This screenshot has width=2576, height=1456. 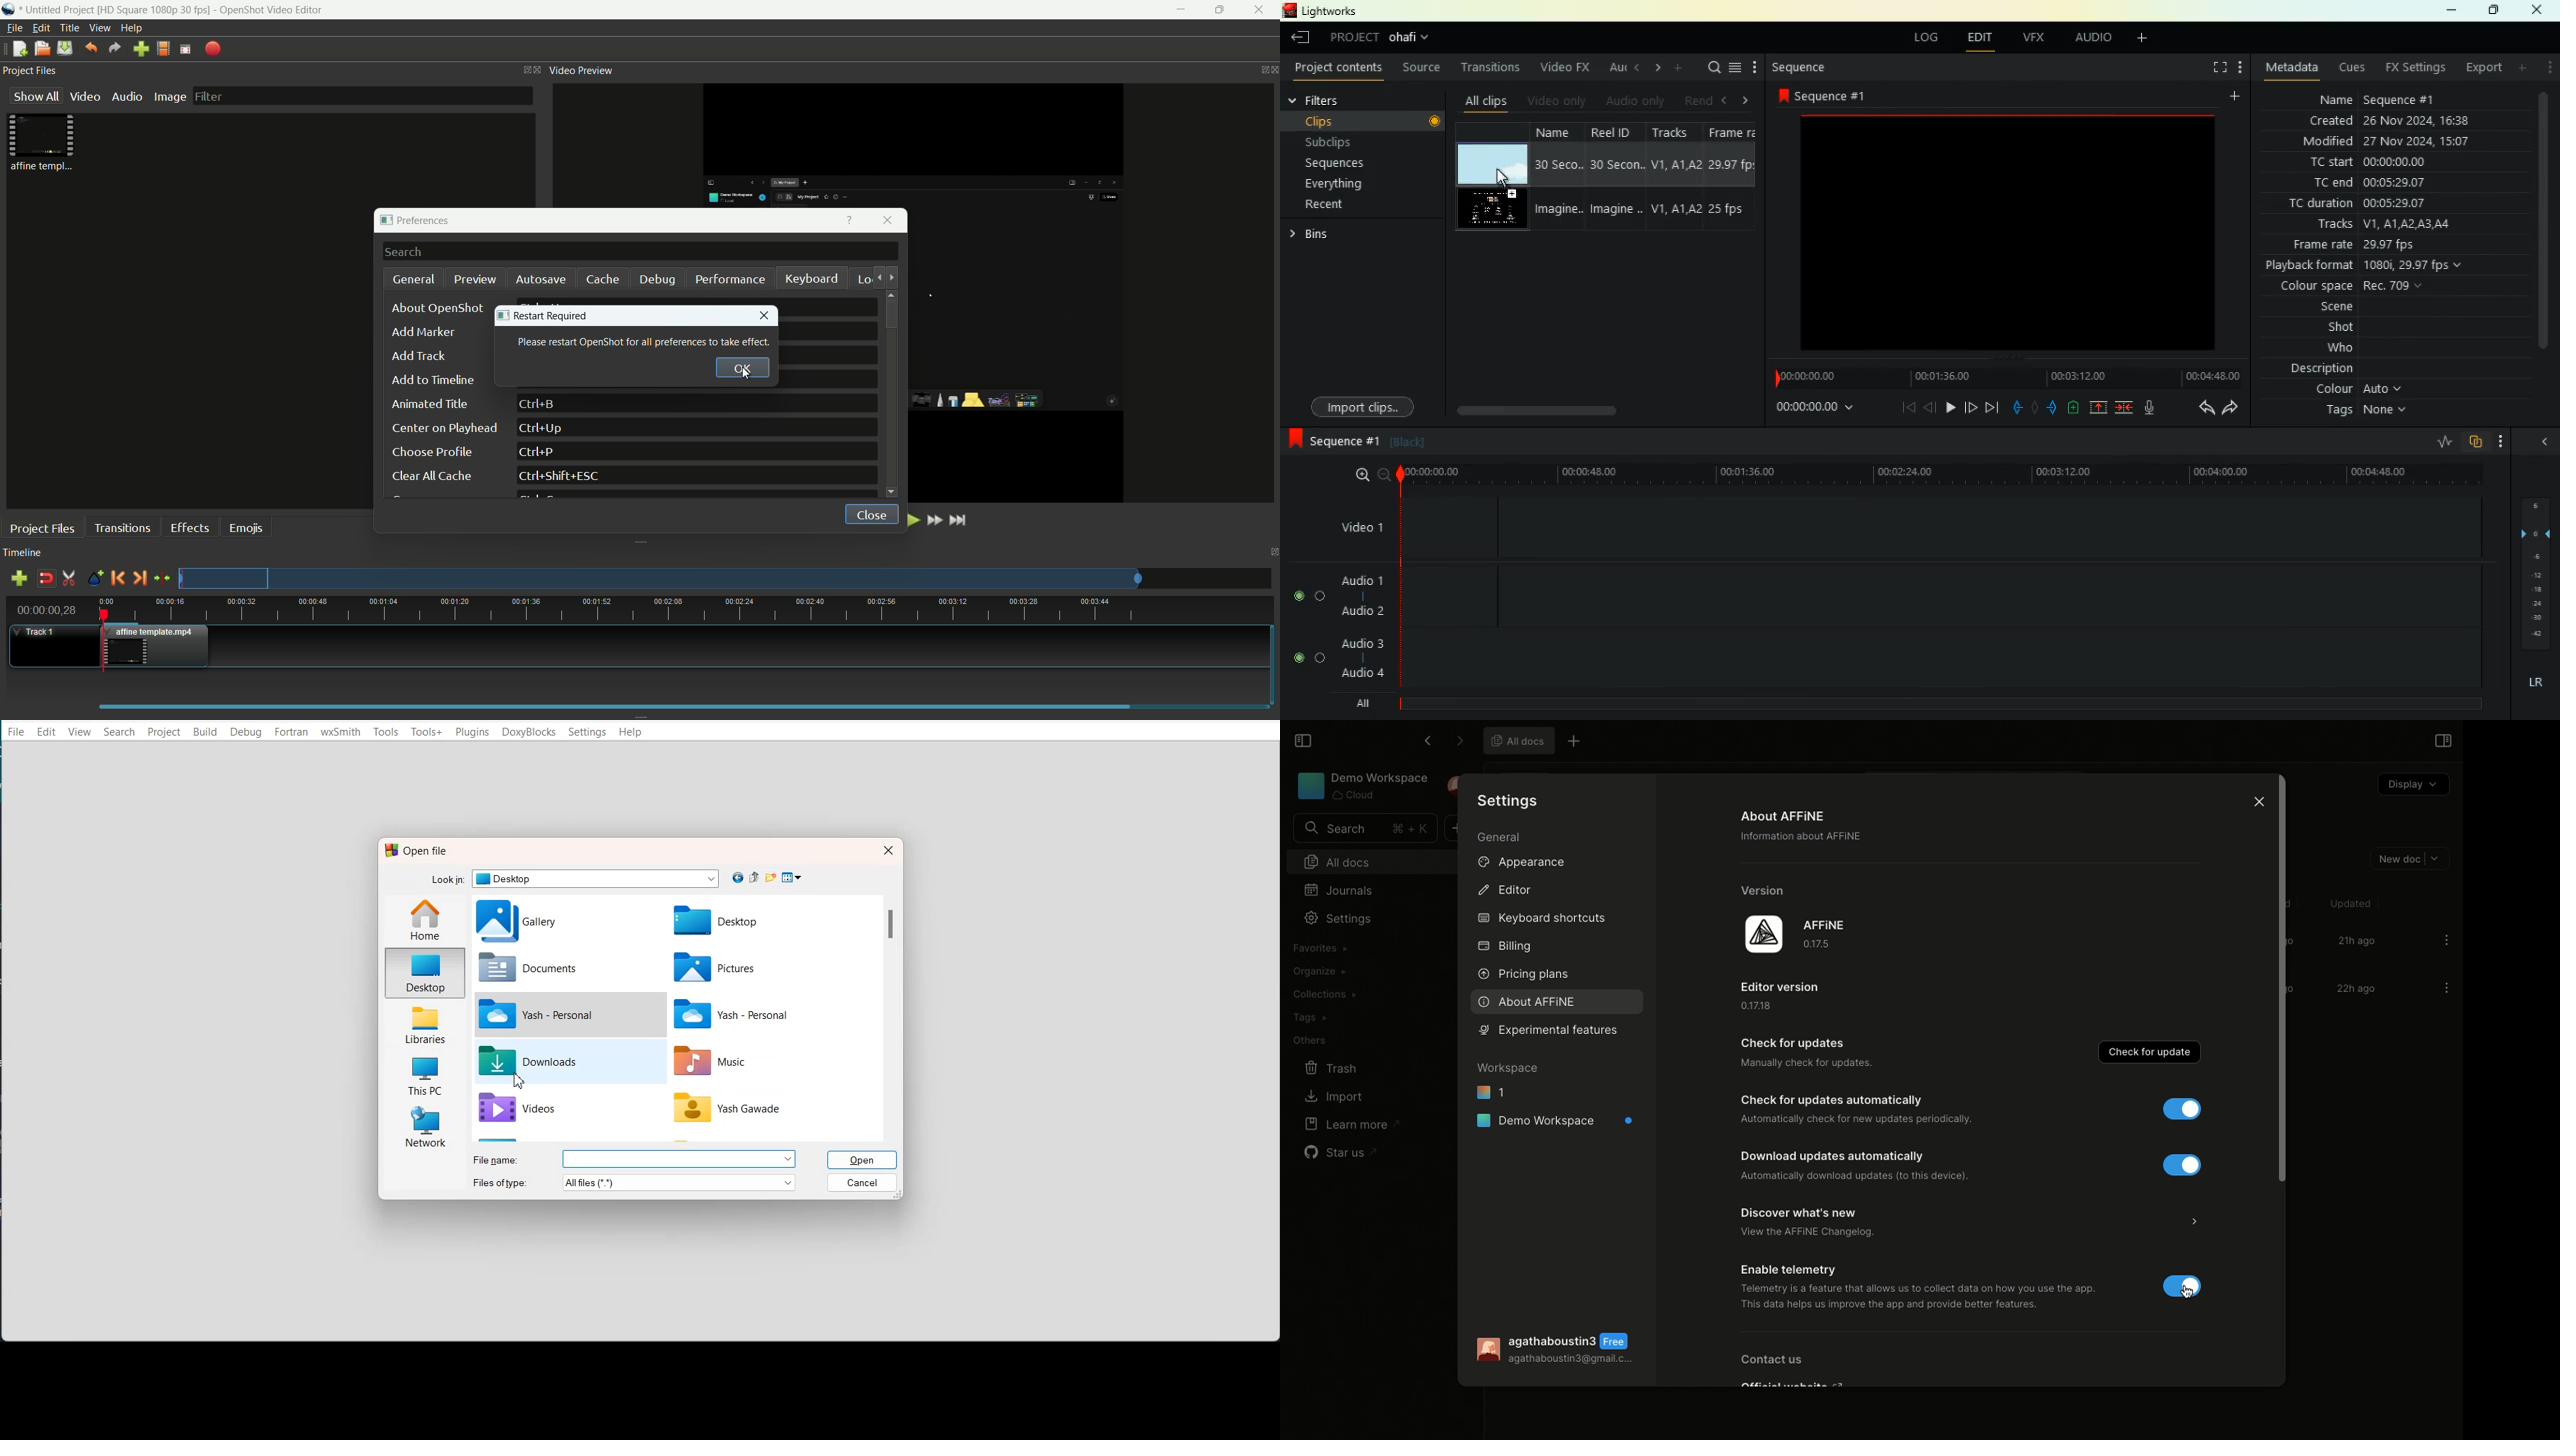 I want to click on search, so click(x=1713, y=69).